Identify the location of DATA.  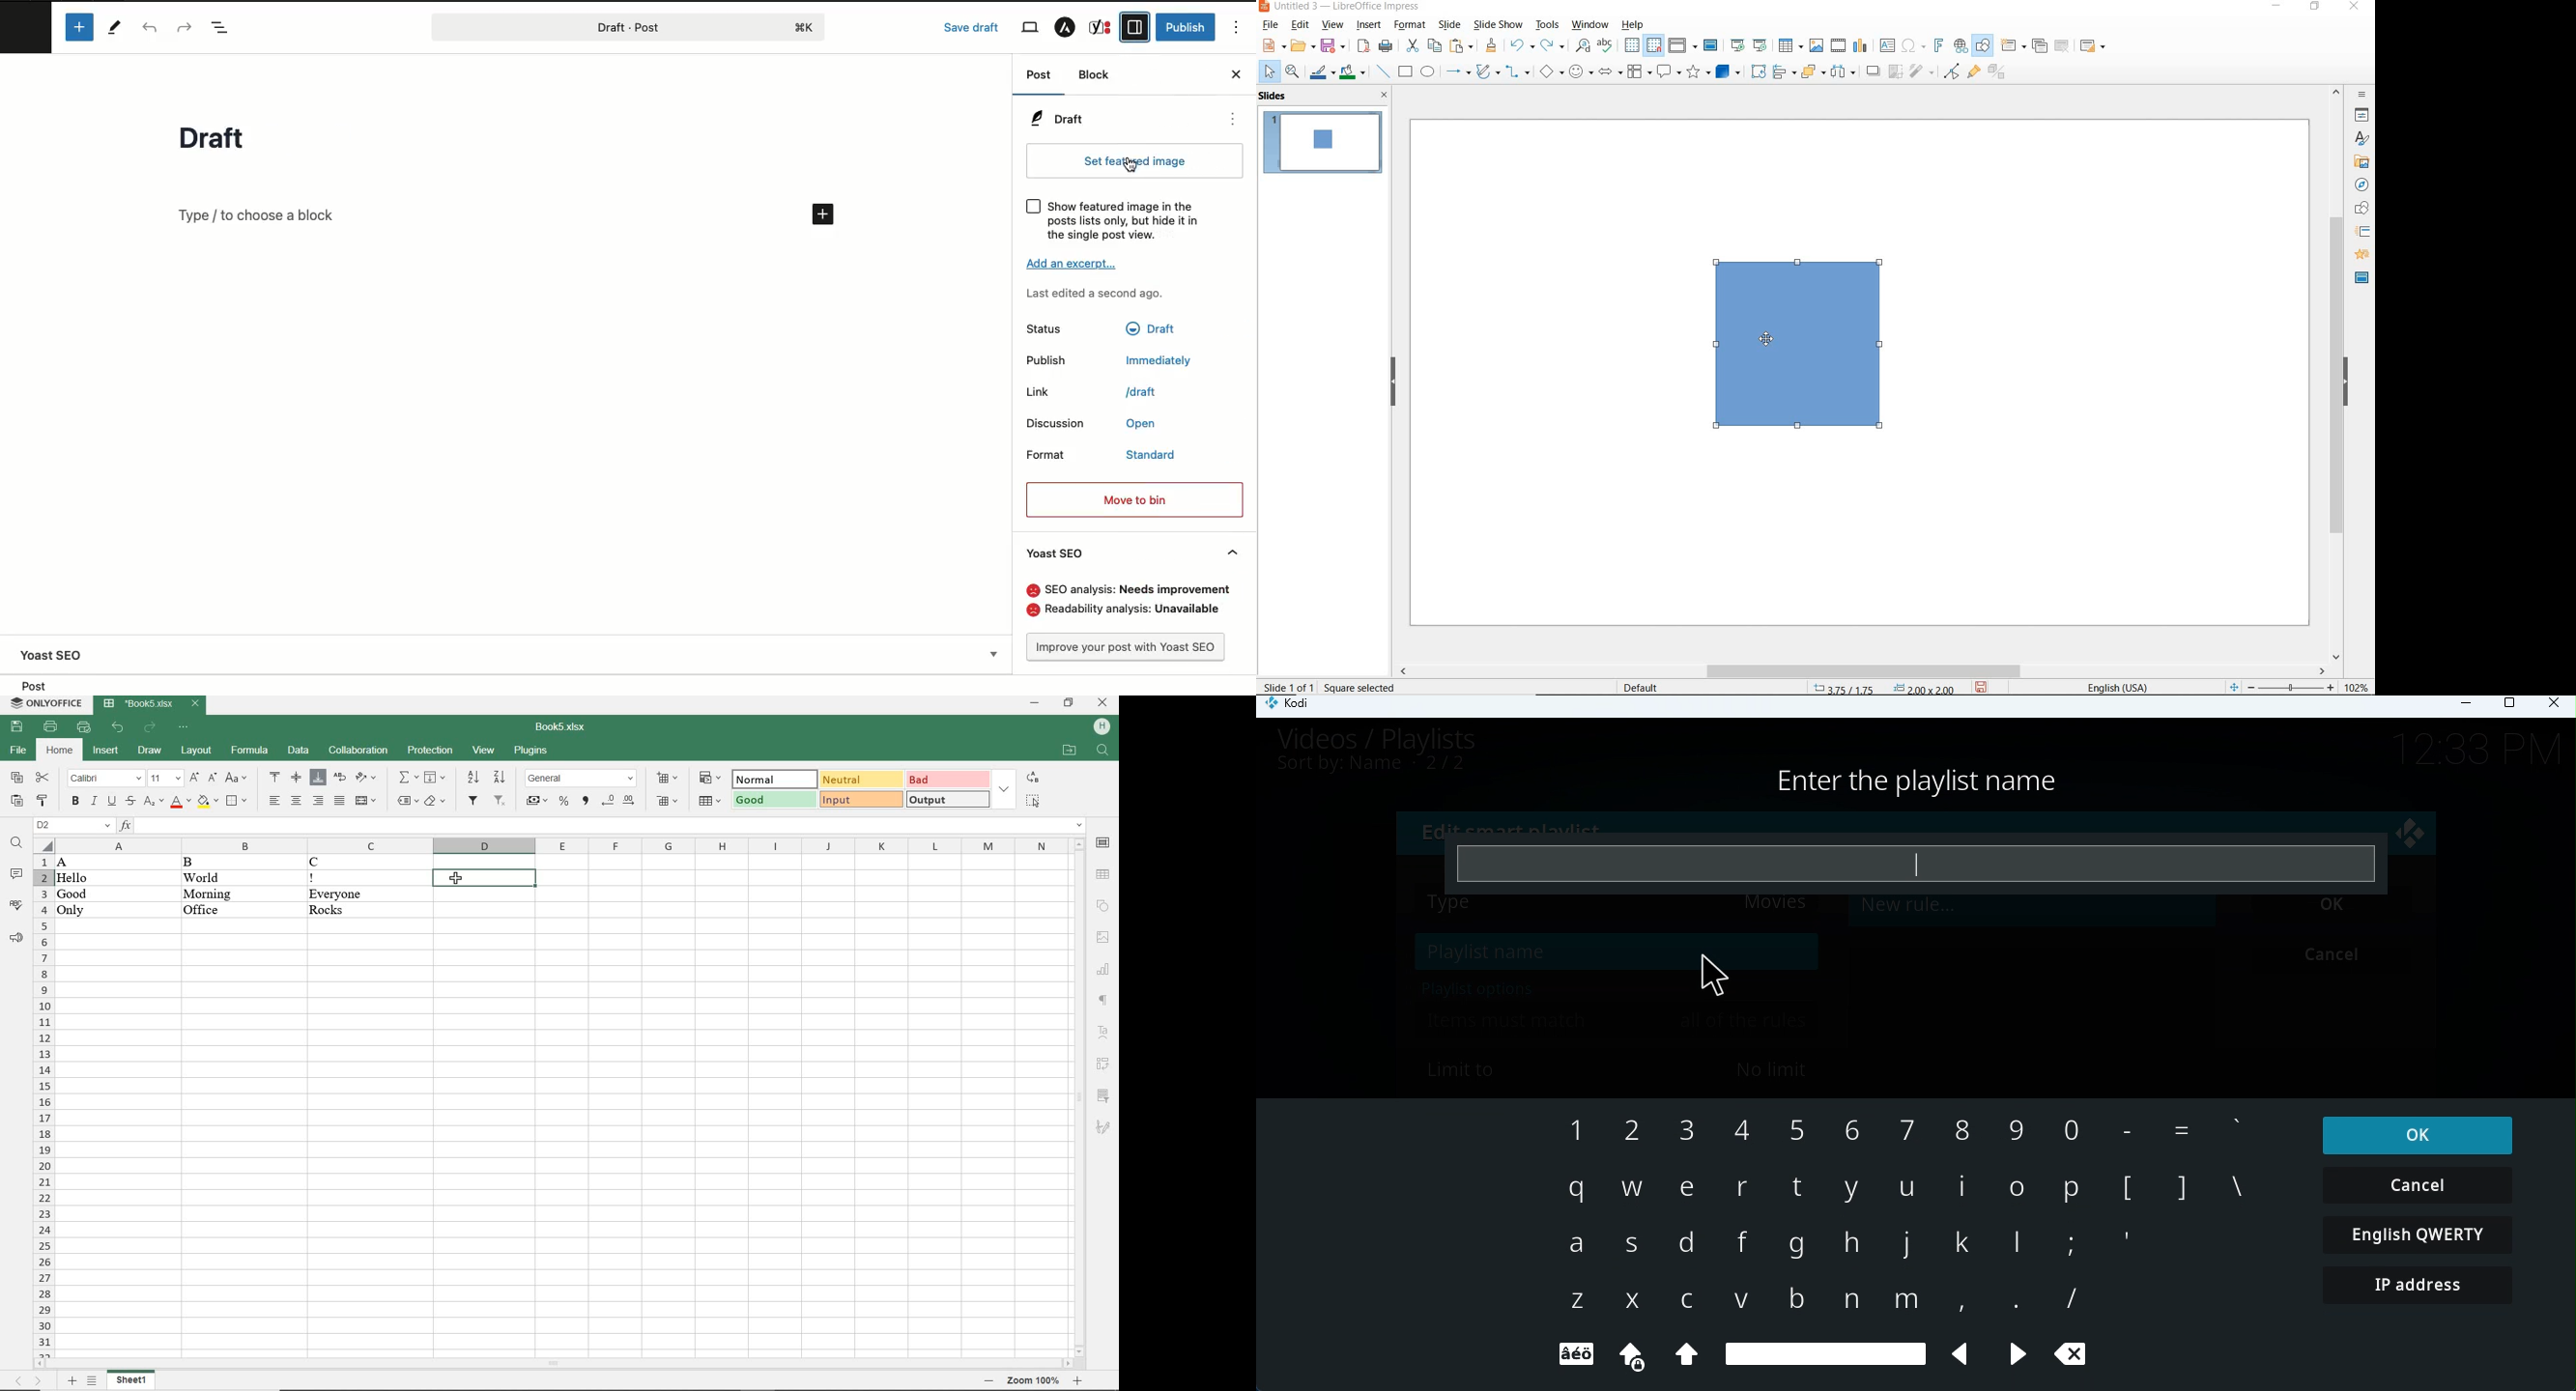
(216, 887).